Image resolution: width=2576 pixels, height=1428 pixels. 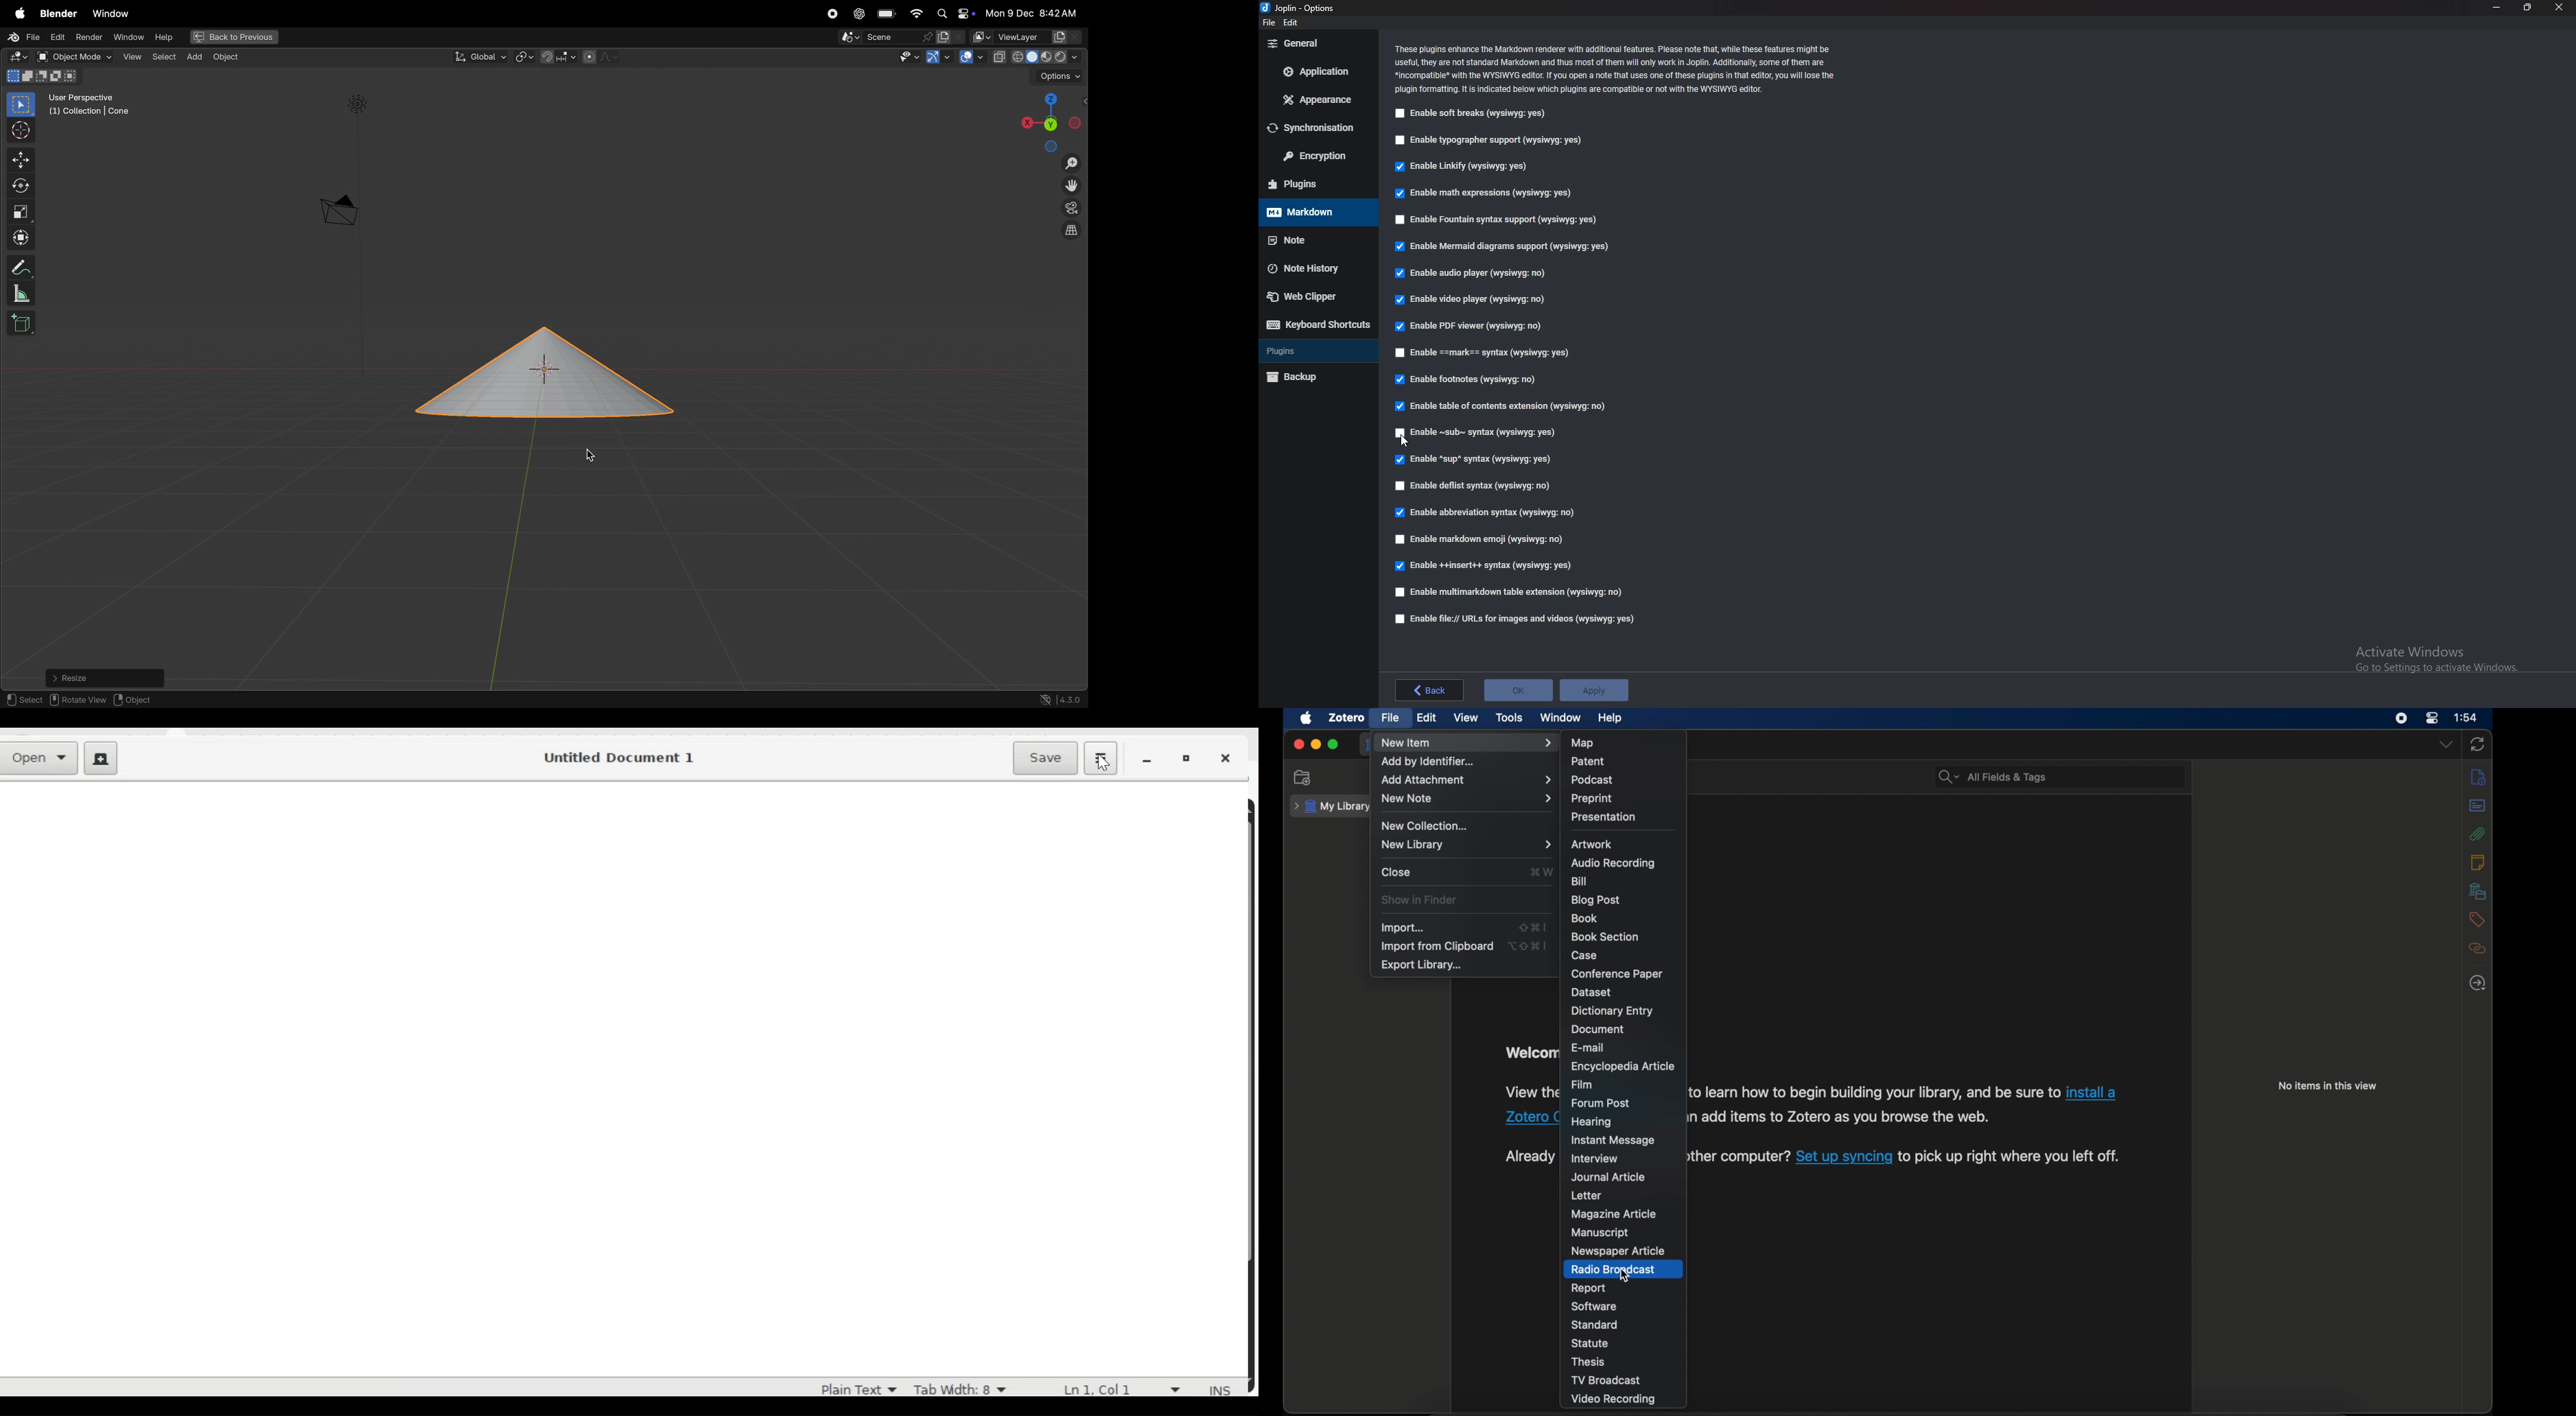 I want to click on book section, so click(x=1605, y=937).